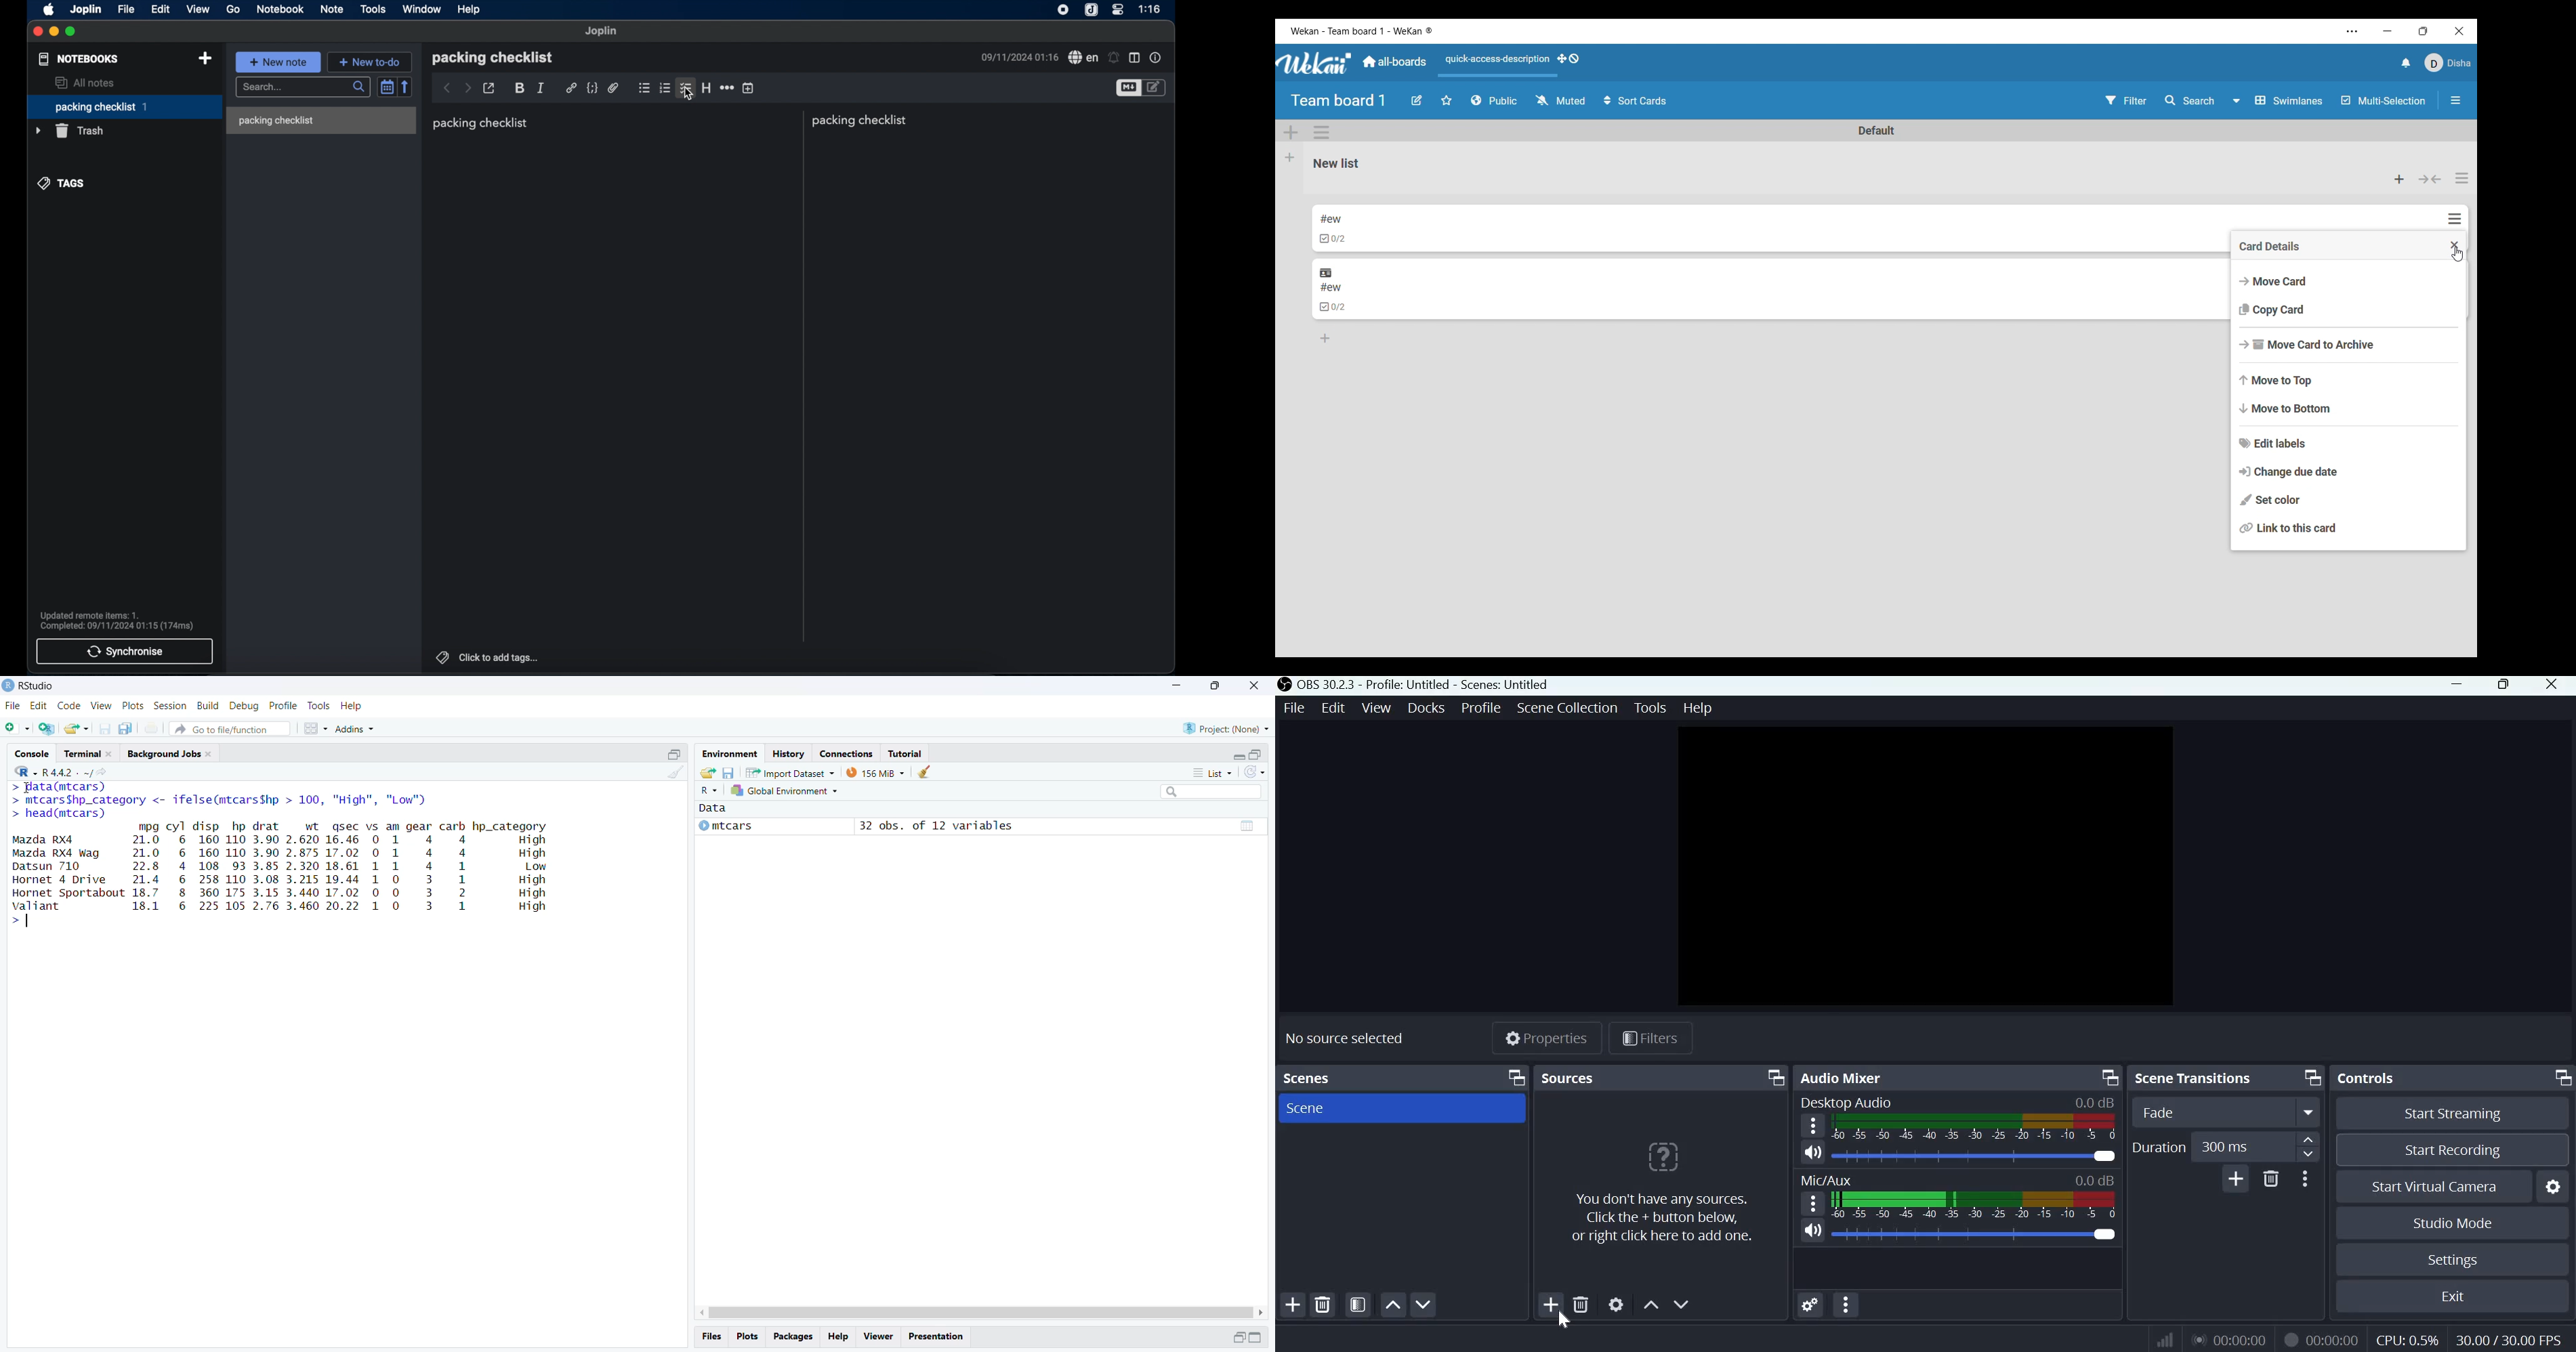 This screenshot has height=1372, width=2576. Describe the element at coordinates (100, 705) in the screenshot. I see `View` at that location.